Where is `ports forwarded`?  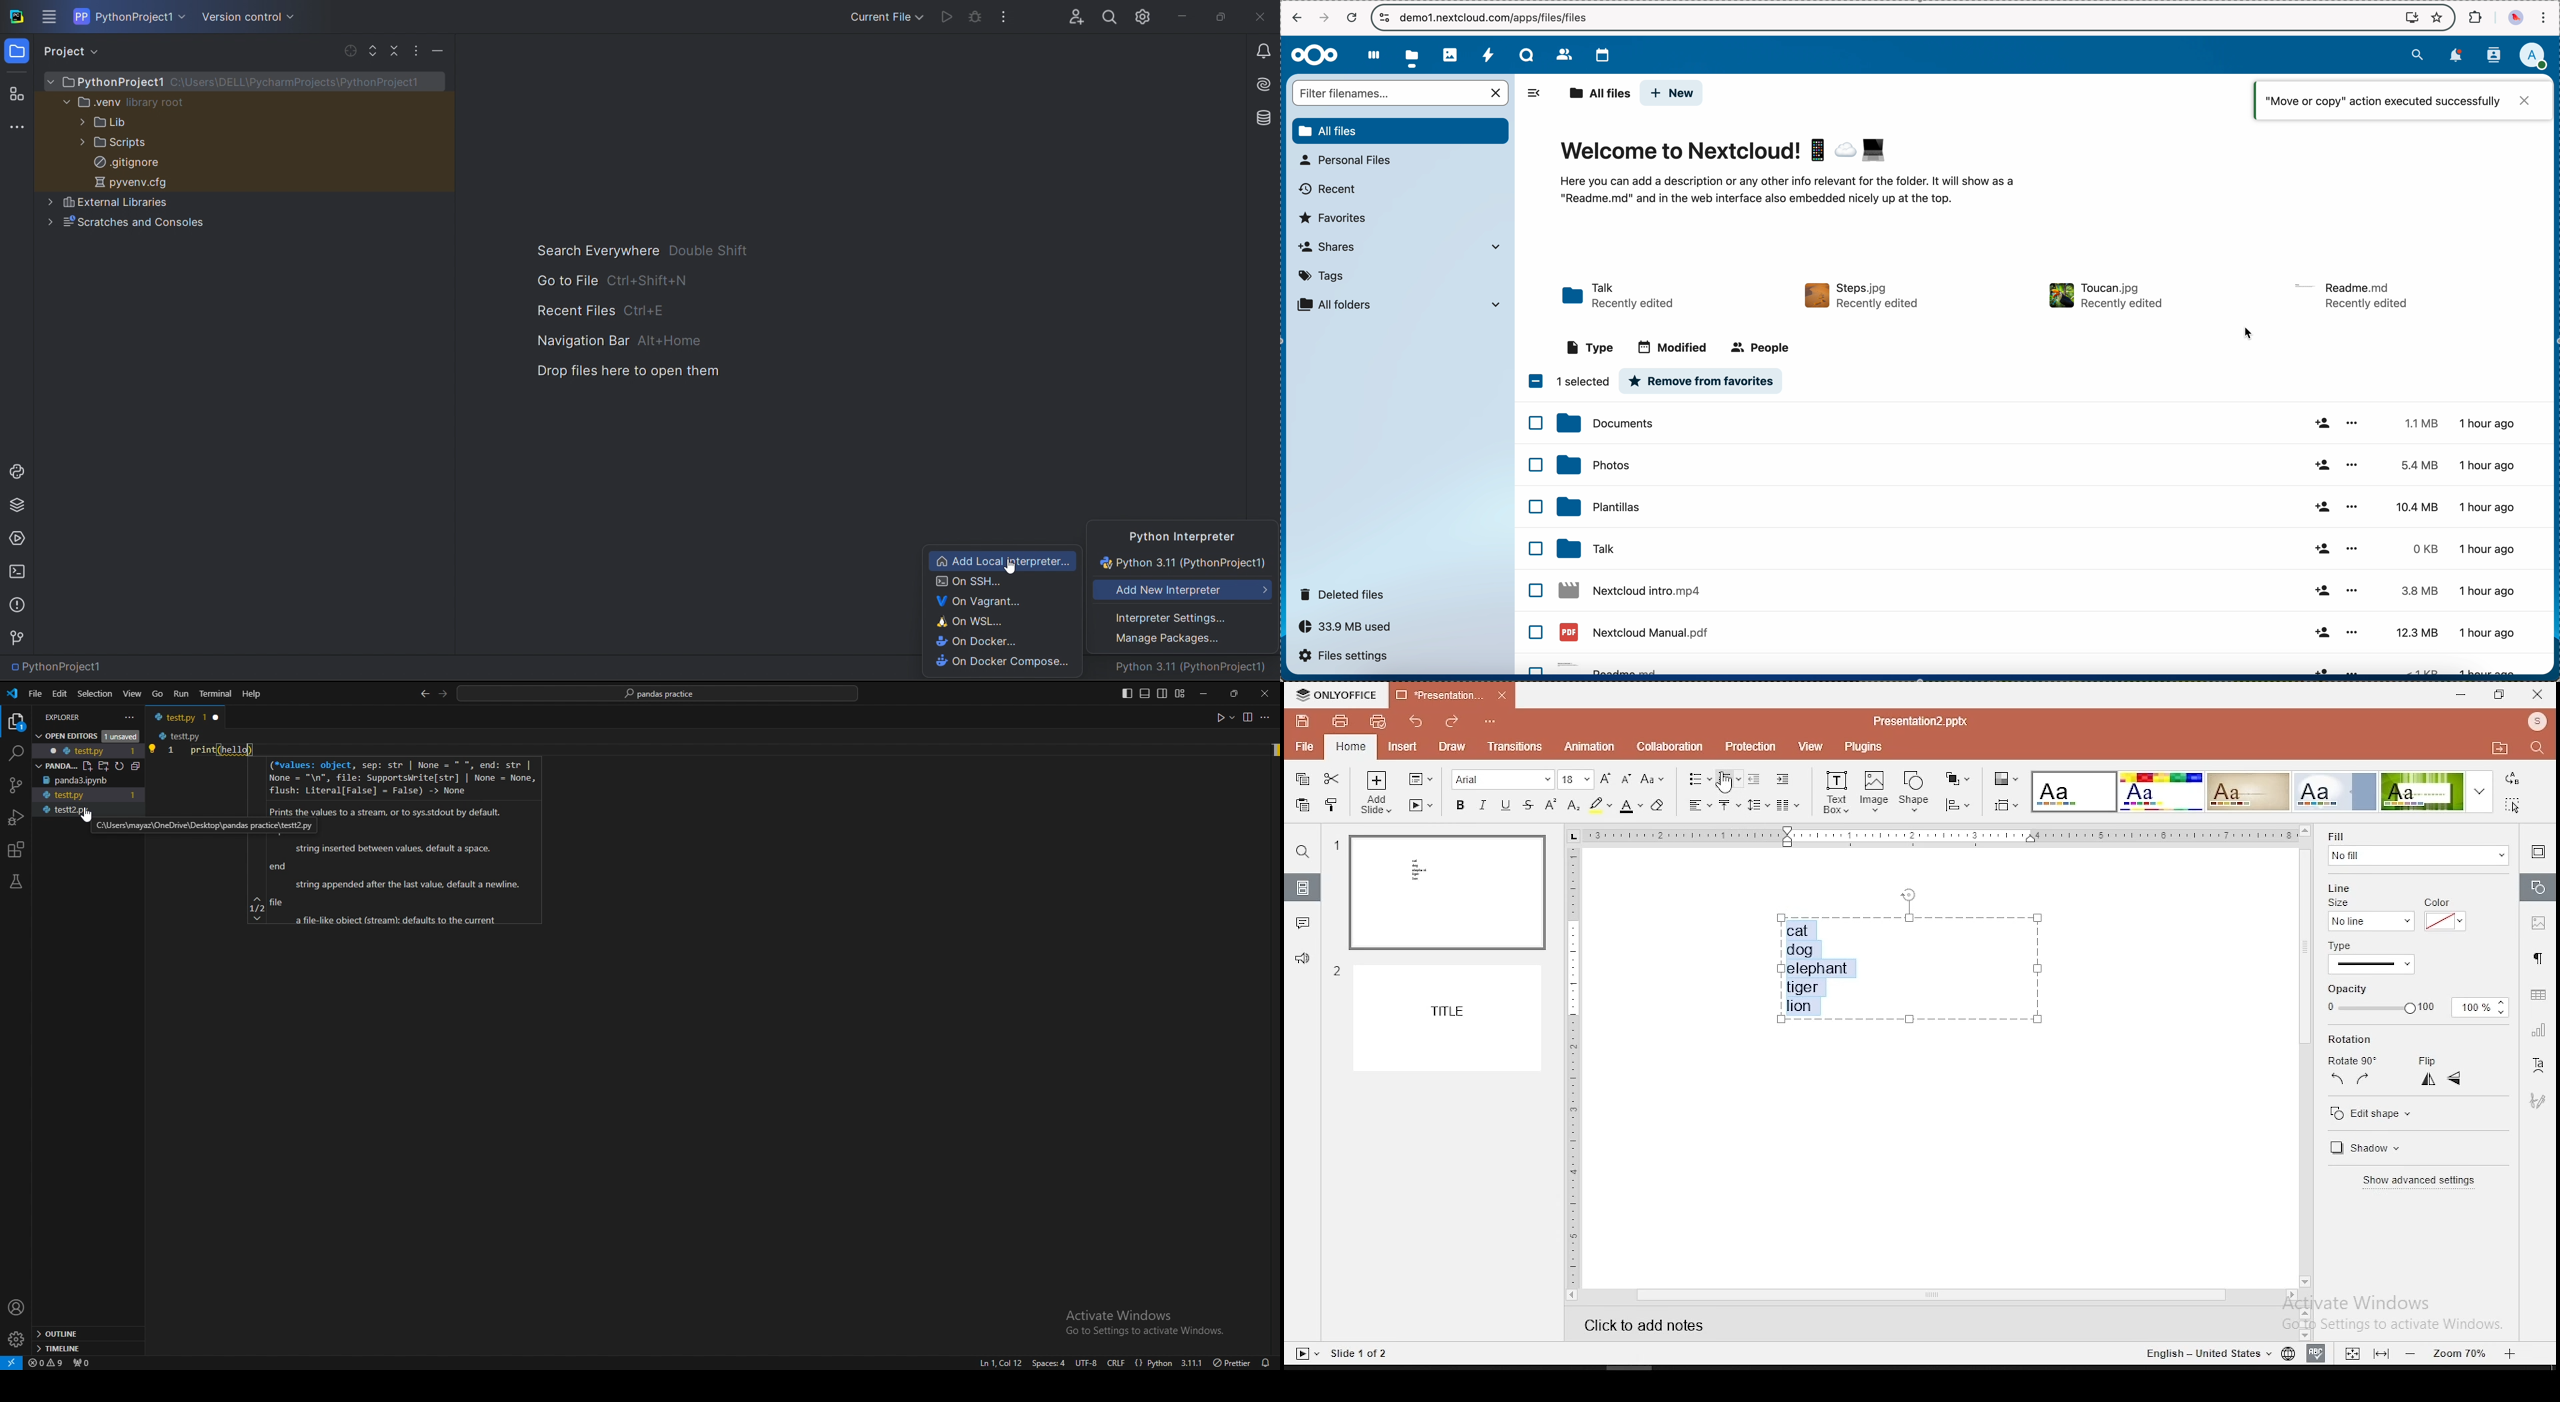 ports forwarded is located at coordinates (81, 1361).